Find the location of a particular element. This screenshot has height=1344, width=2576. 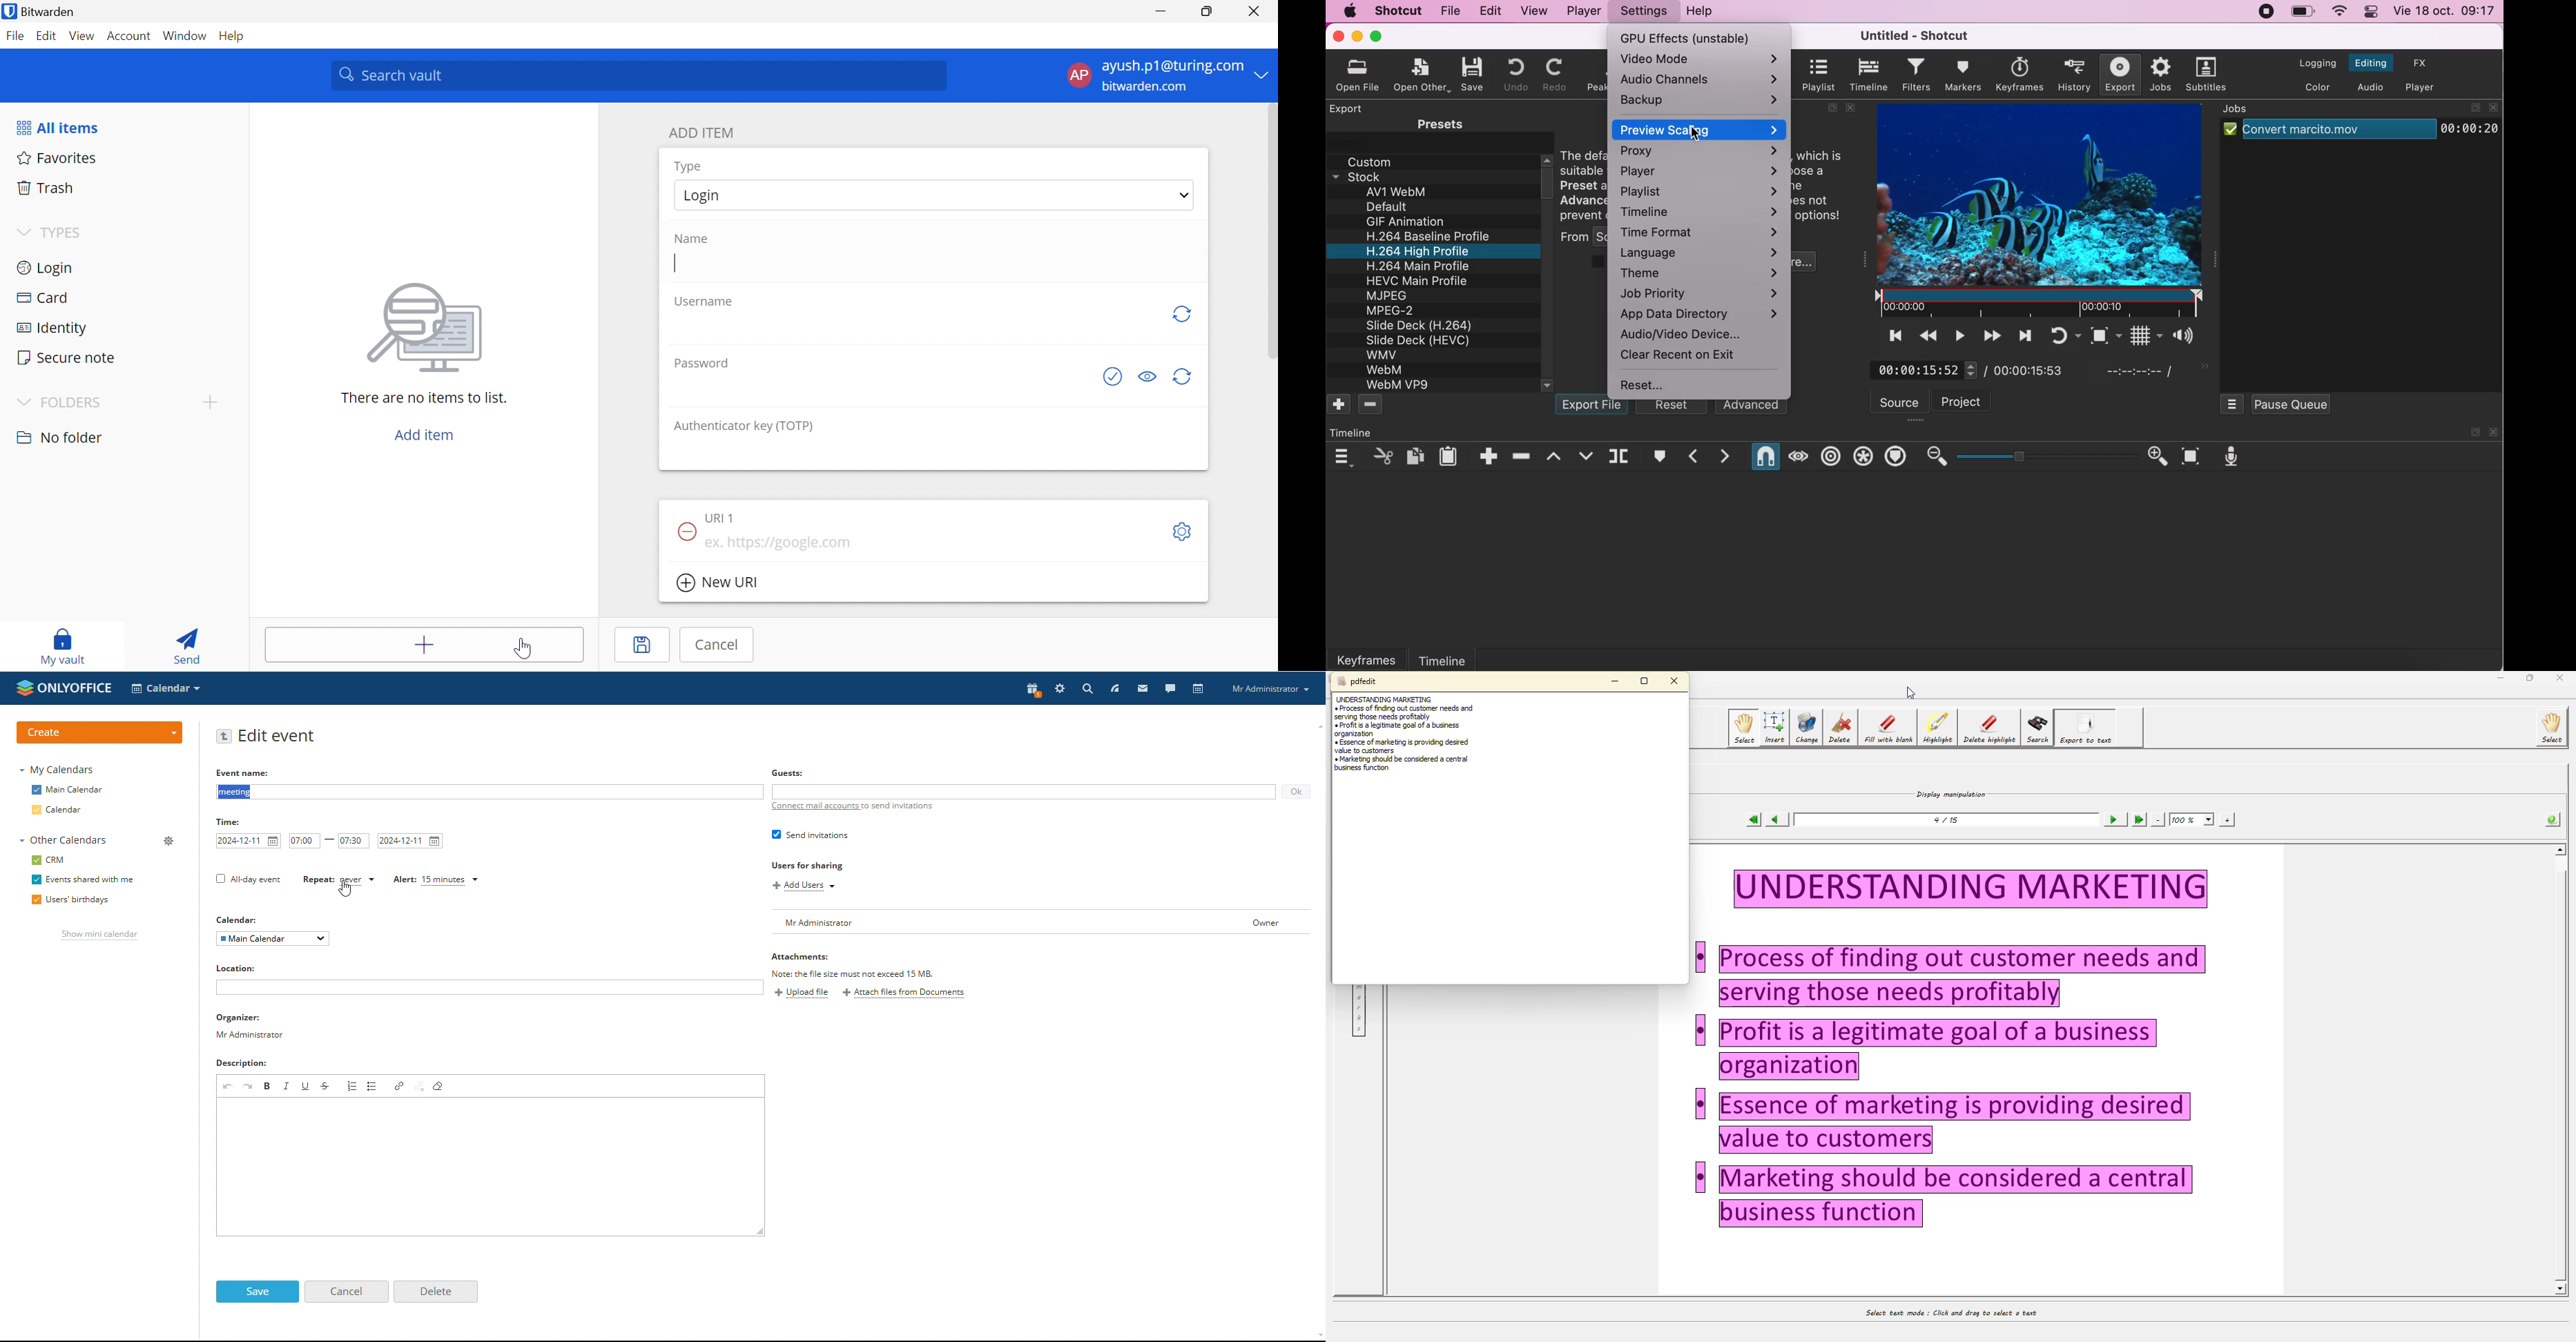

close is located at coordinates (2494, 108).